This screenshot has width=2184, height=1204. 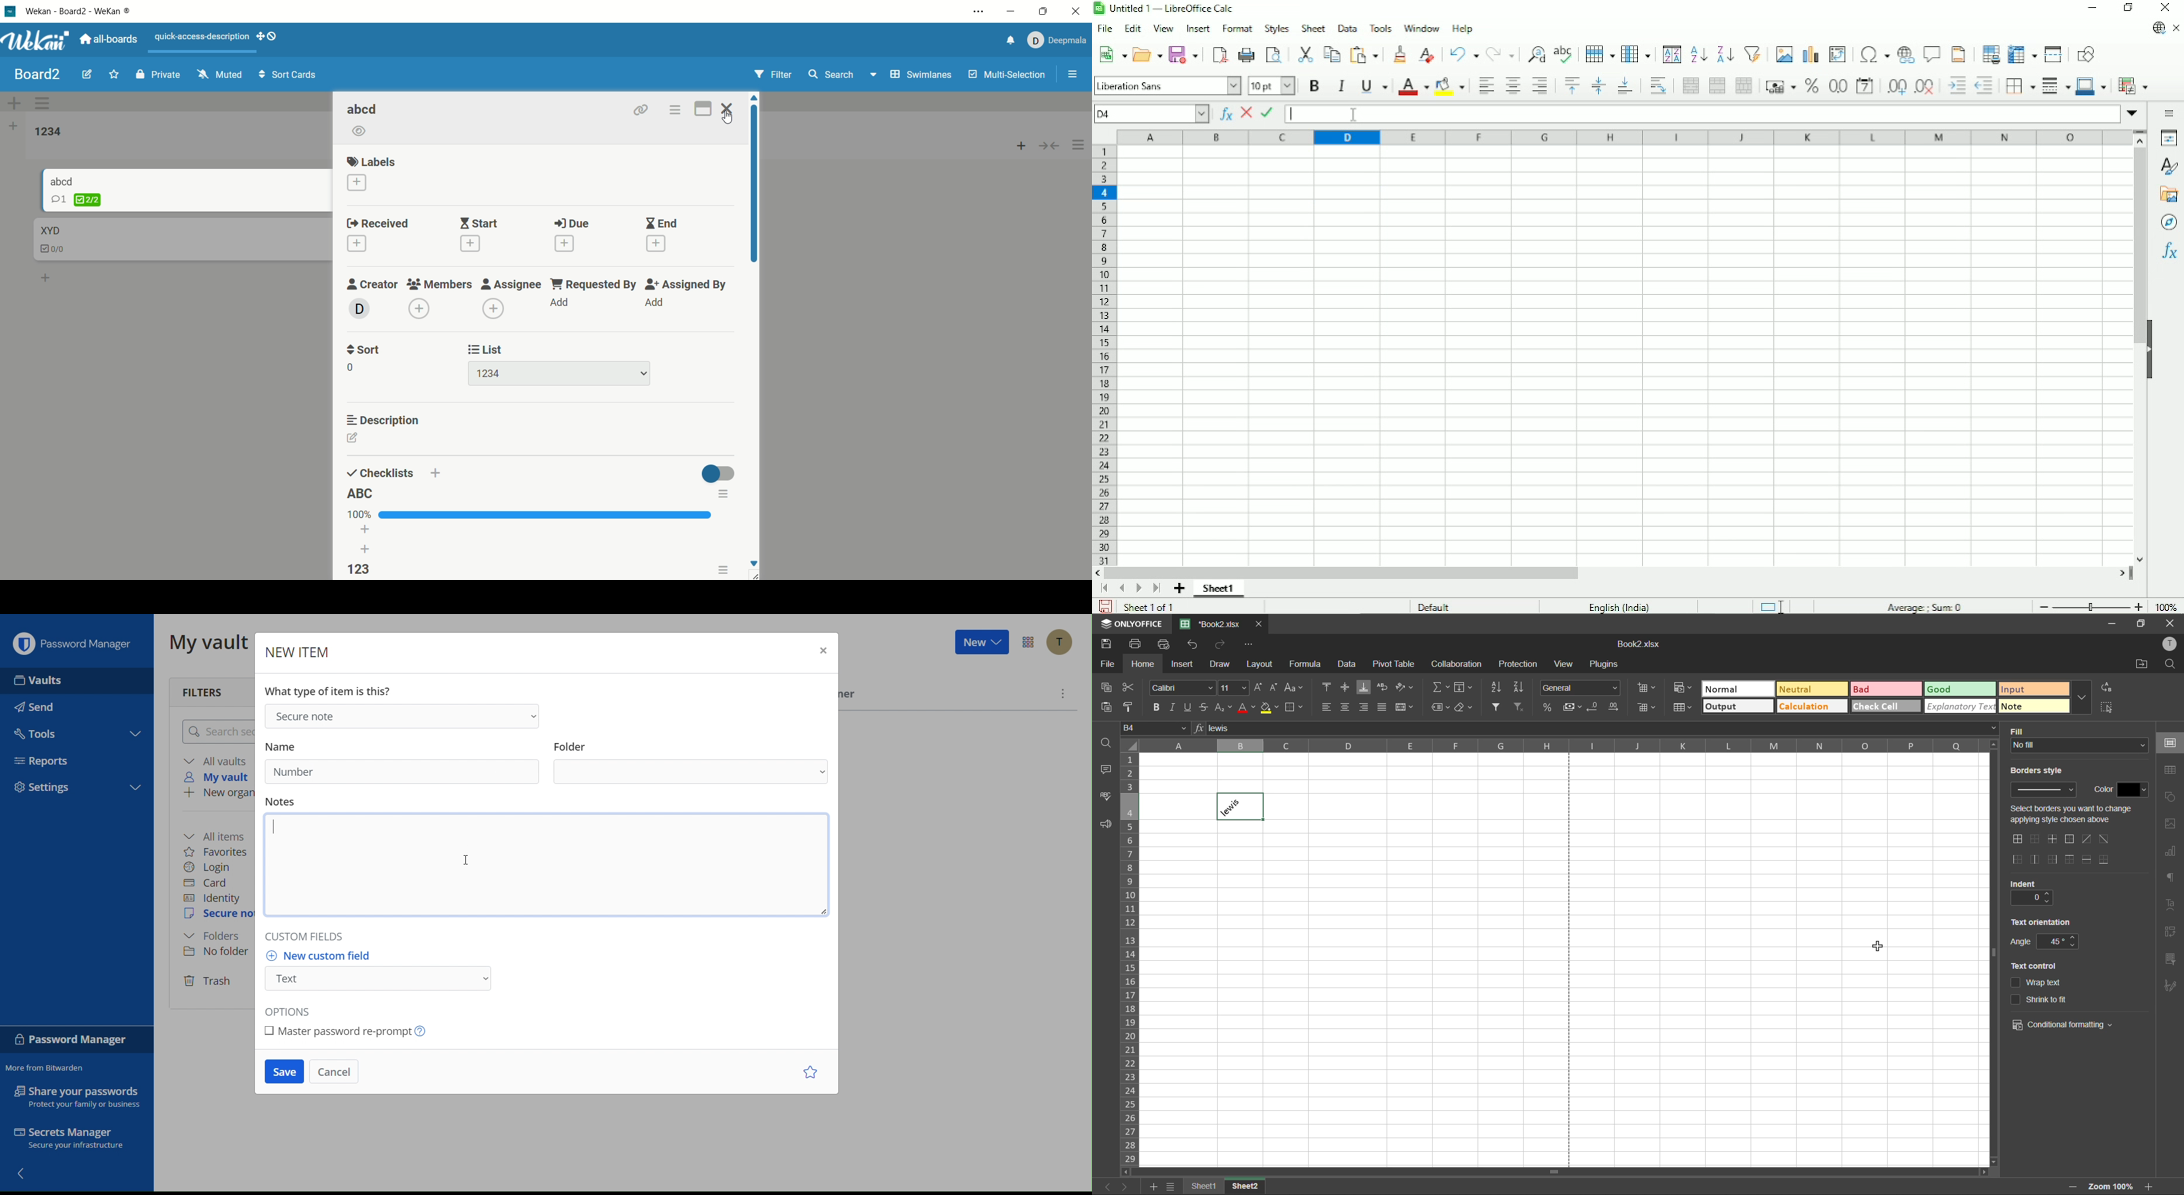 I want to click on clear filter, so click(x=1519, y=707).